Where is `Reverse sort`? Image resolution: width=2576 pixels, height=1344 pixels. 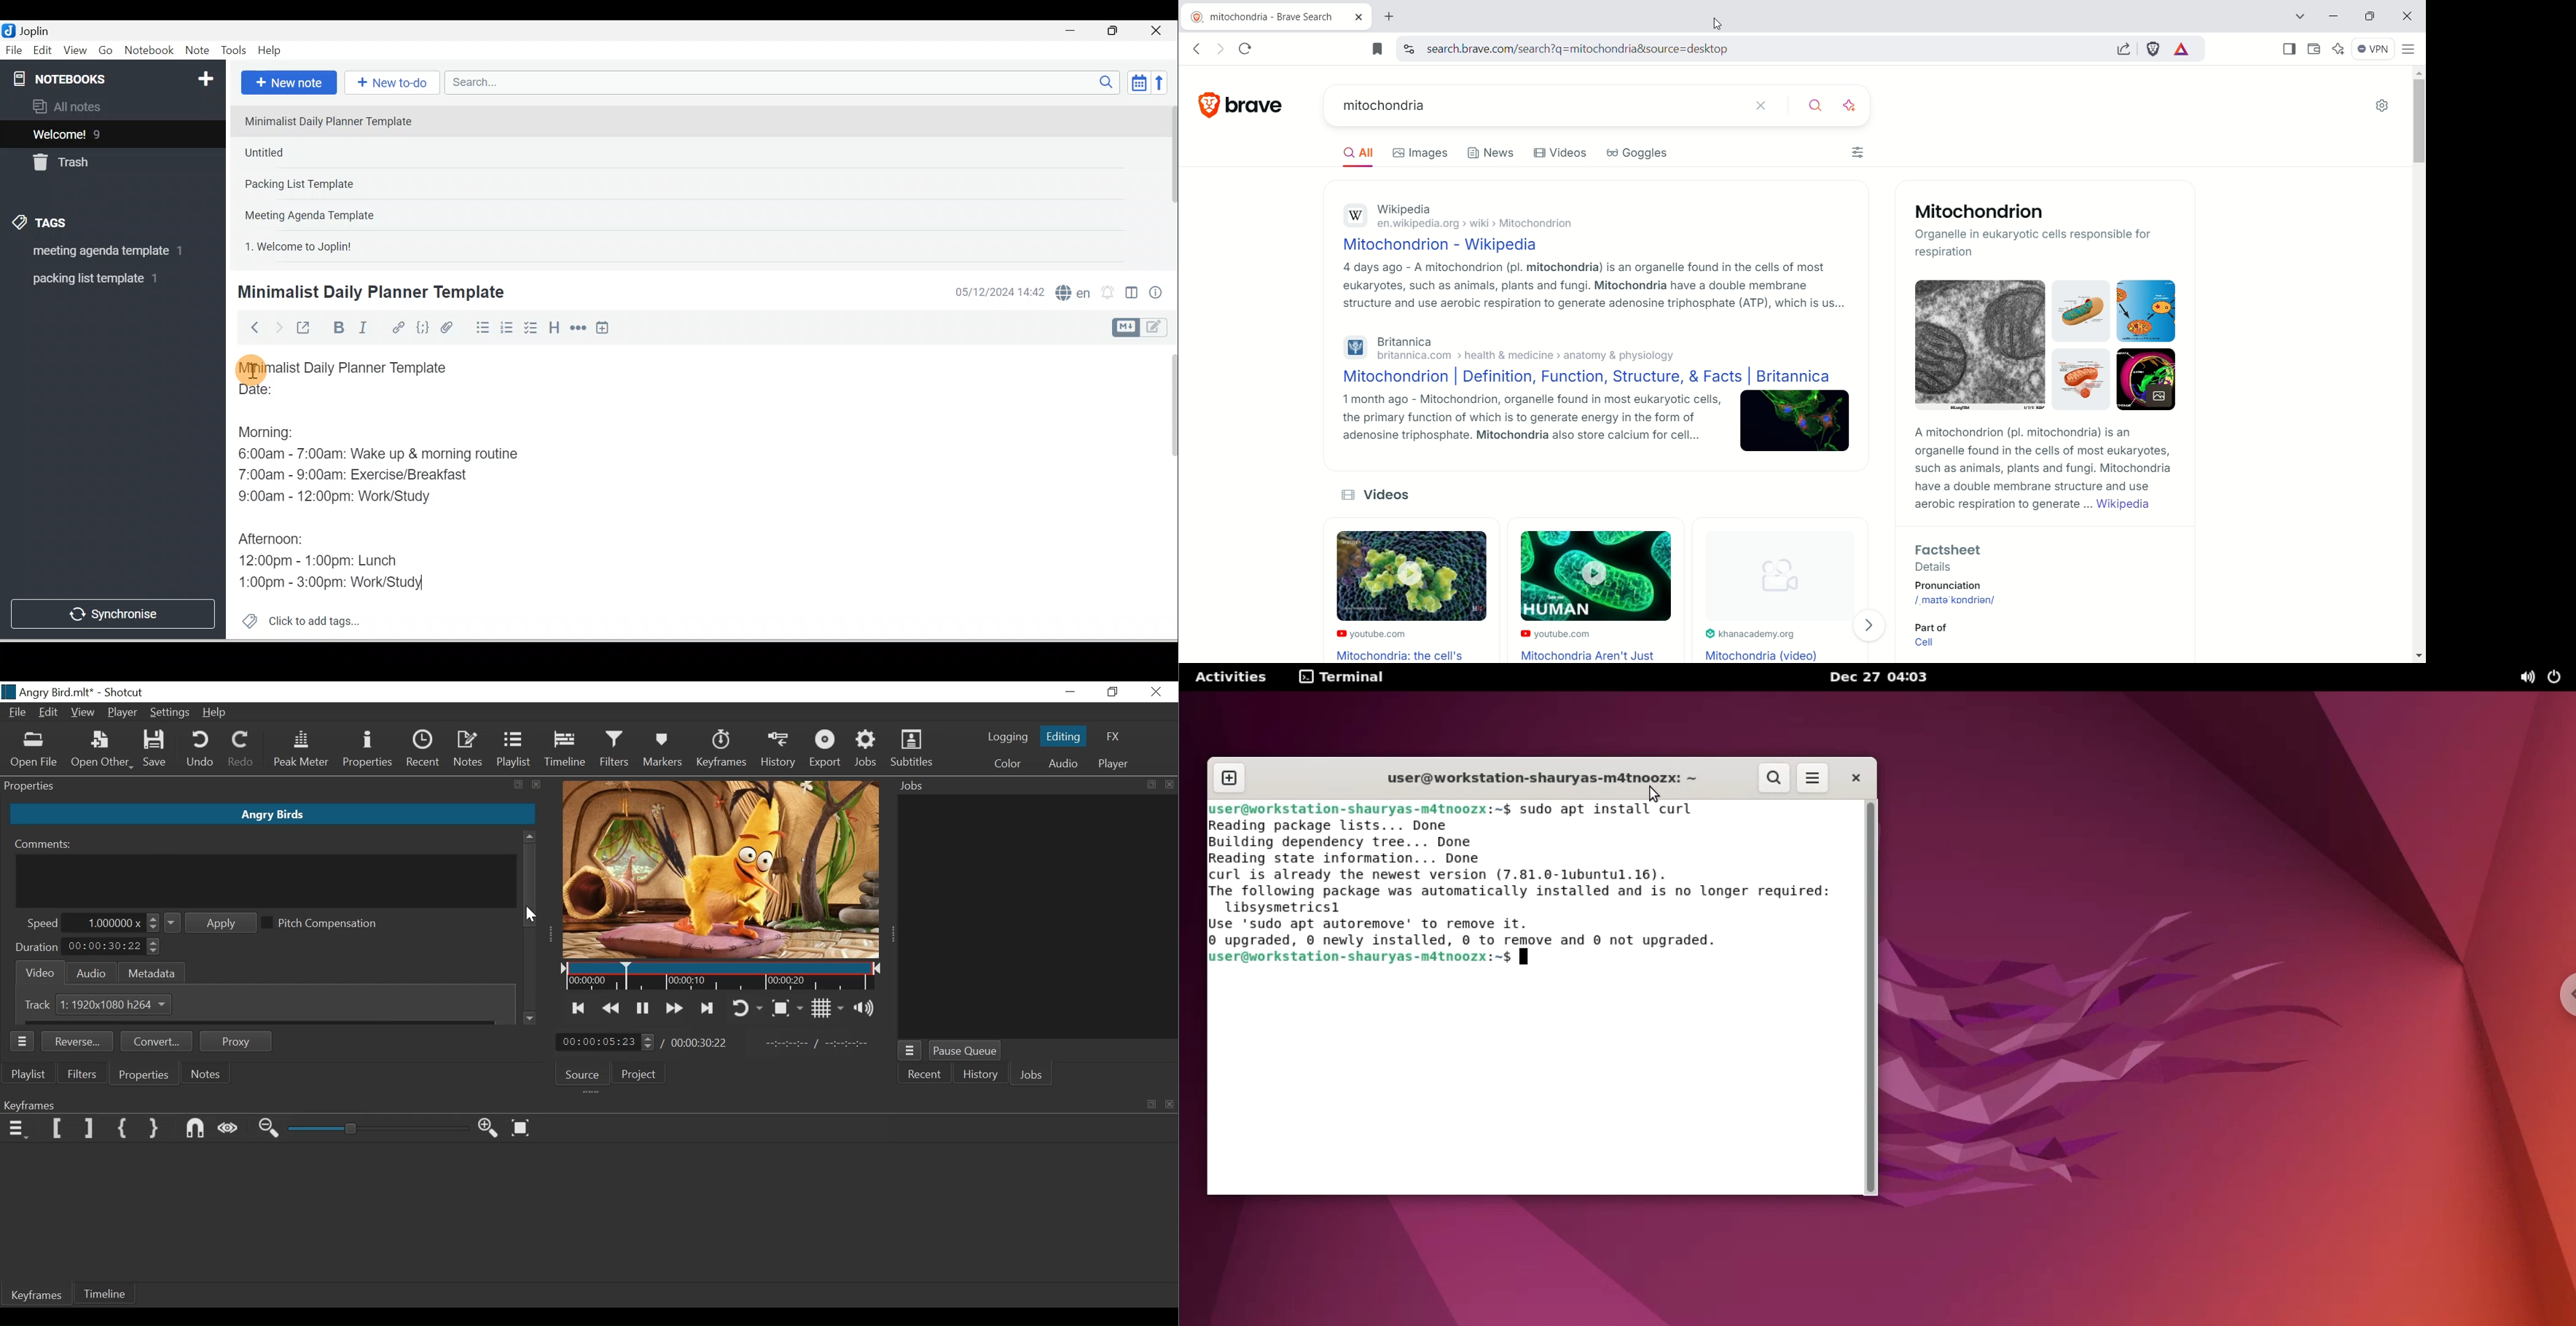
Reverse sort is located at coordinates (1164, 82).